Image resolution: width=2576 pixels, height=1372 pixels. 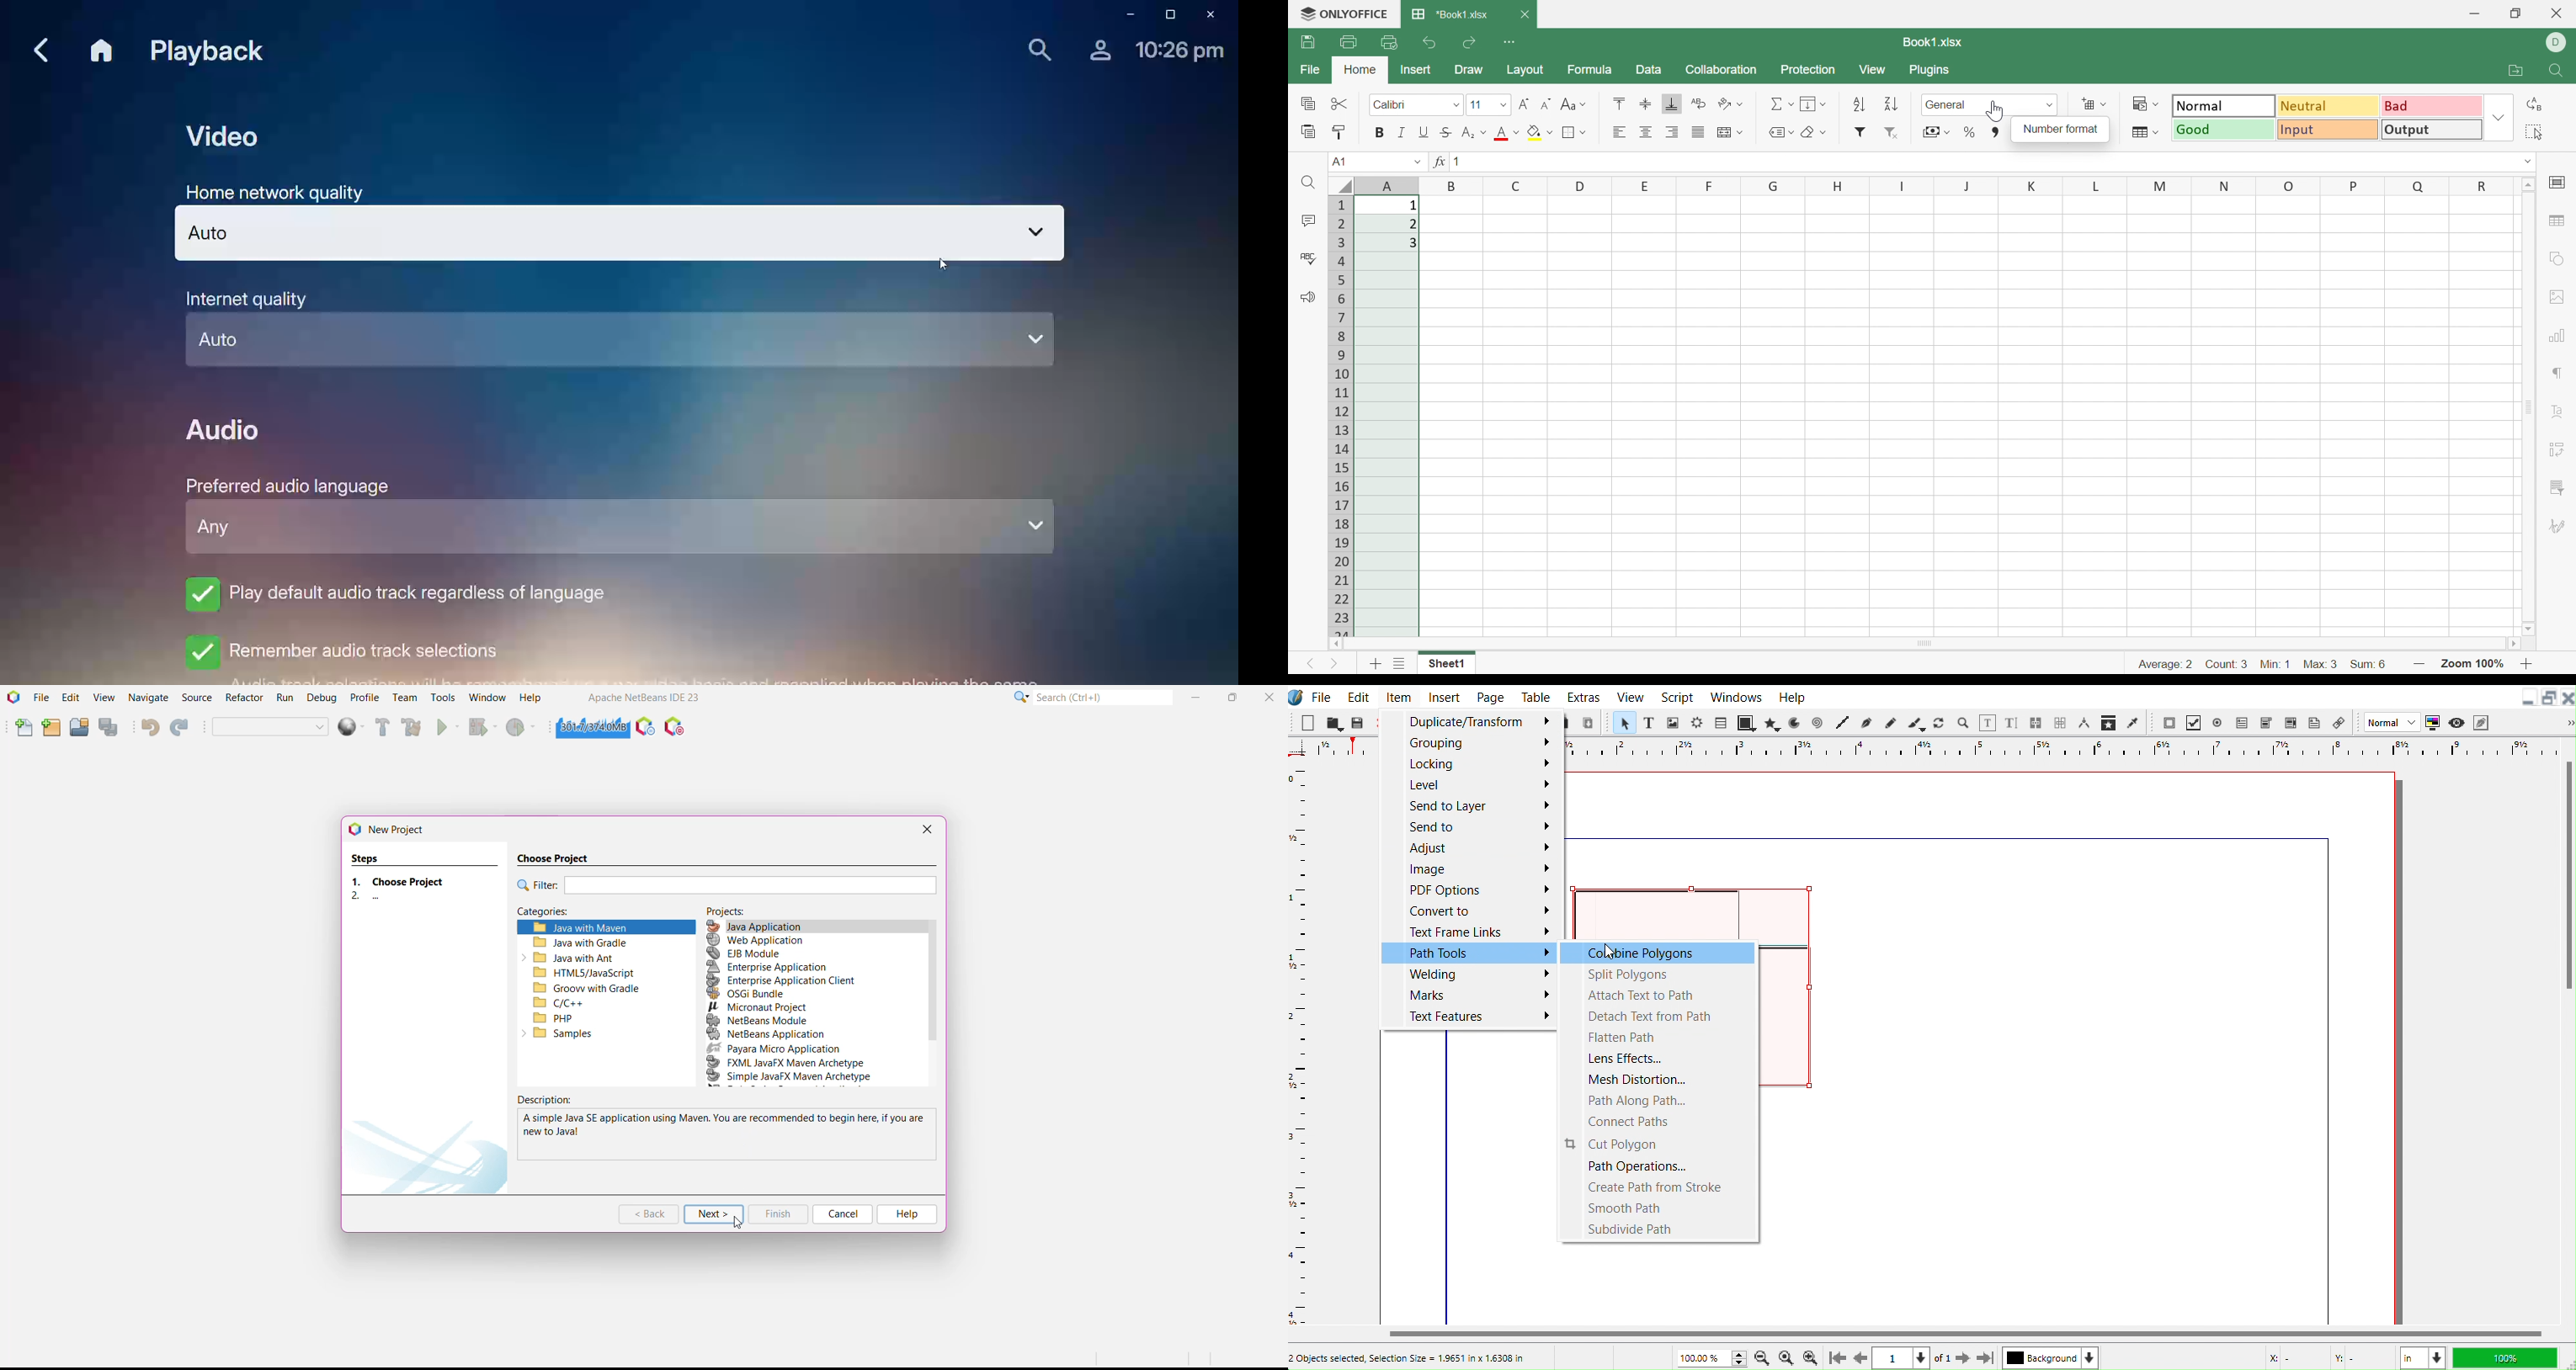 What do you see at coordinates (1308, 256) in the screenshot?
I see `Spell checking` at bounding box center [1308, 256].